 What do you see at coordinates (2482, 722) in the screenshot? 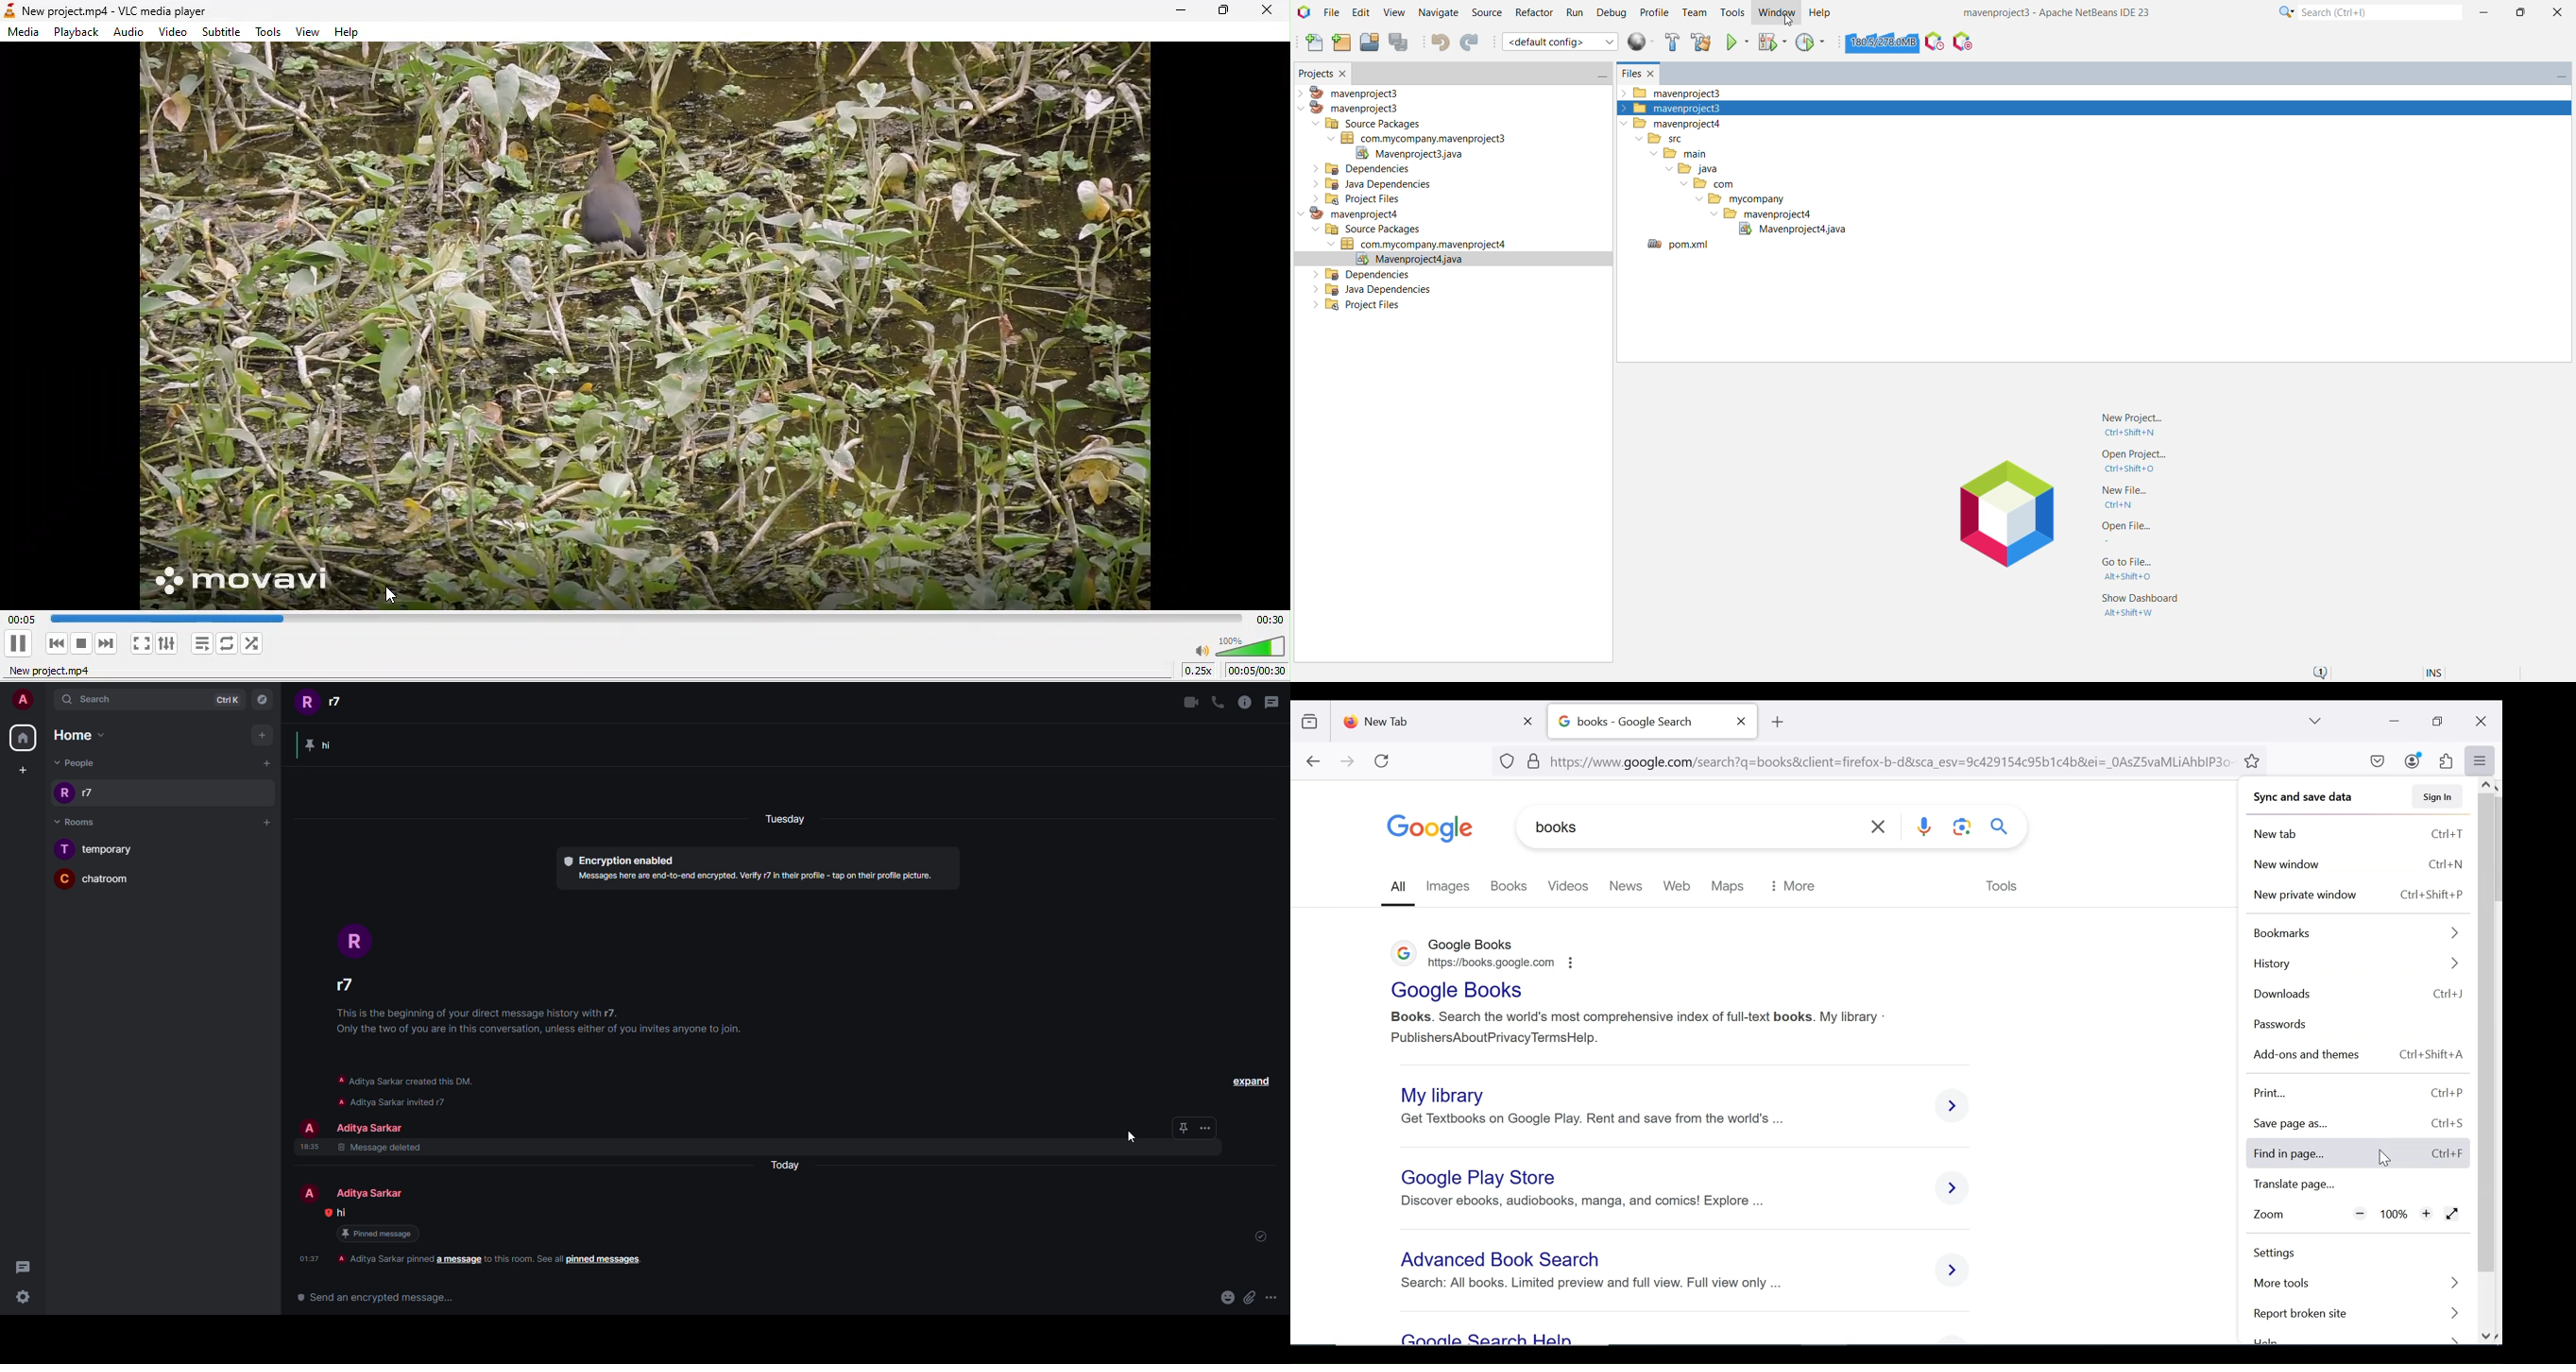
I see `close window` at bounding box center [2482, 722].